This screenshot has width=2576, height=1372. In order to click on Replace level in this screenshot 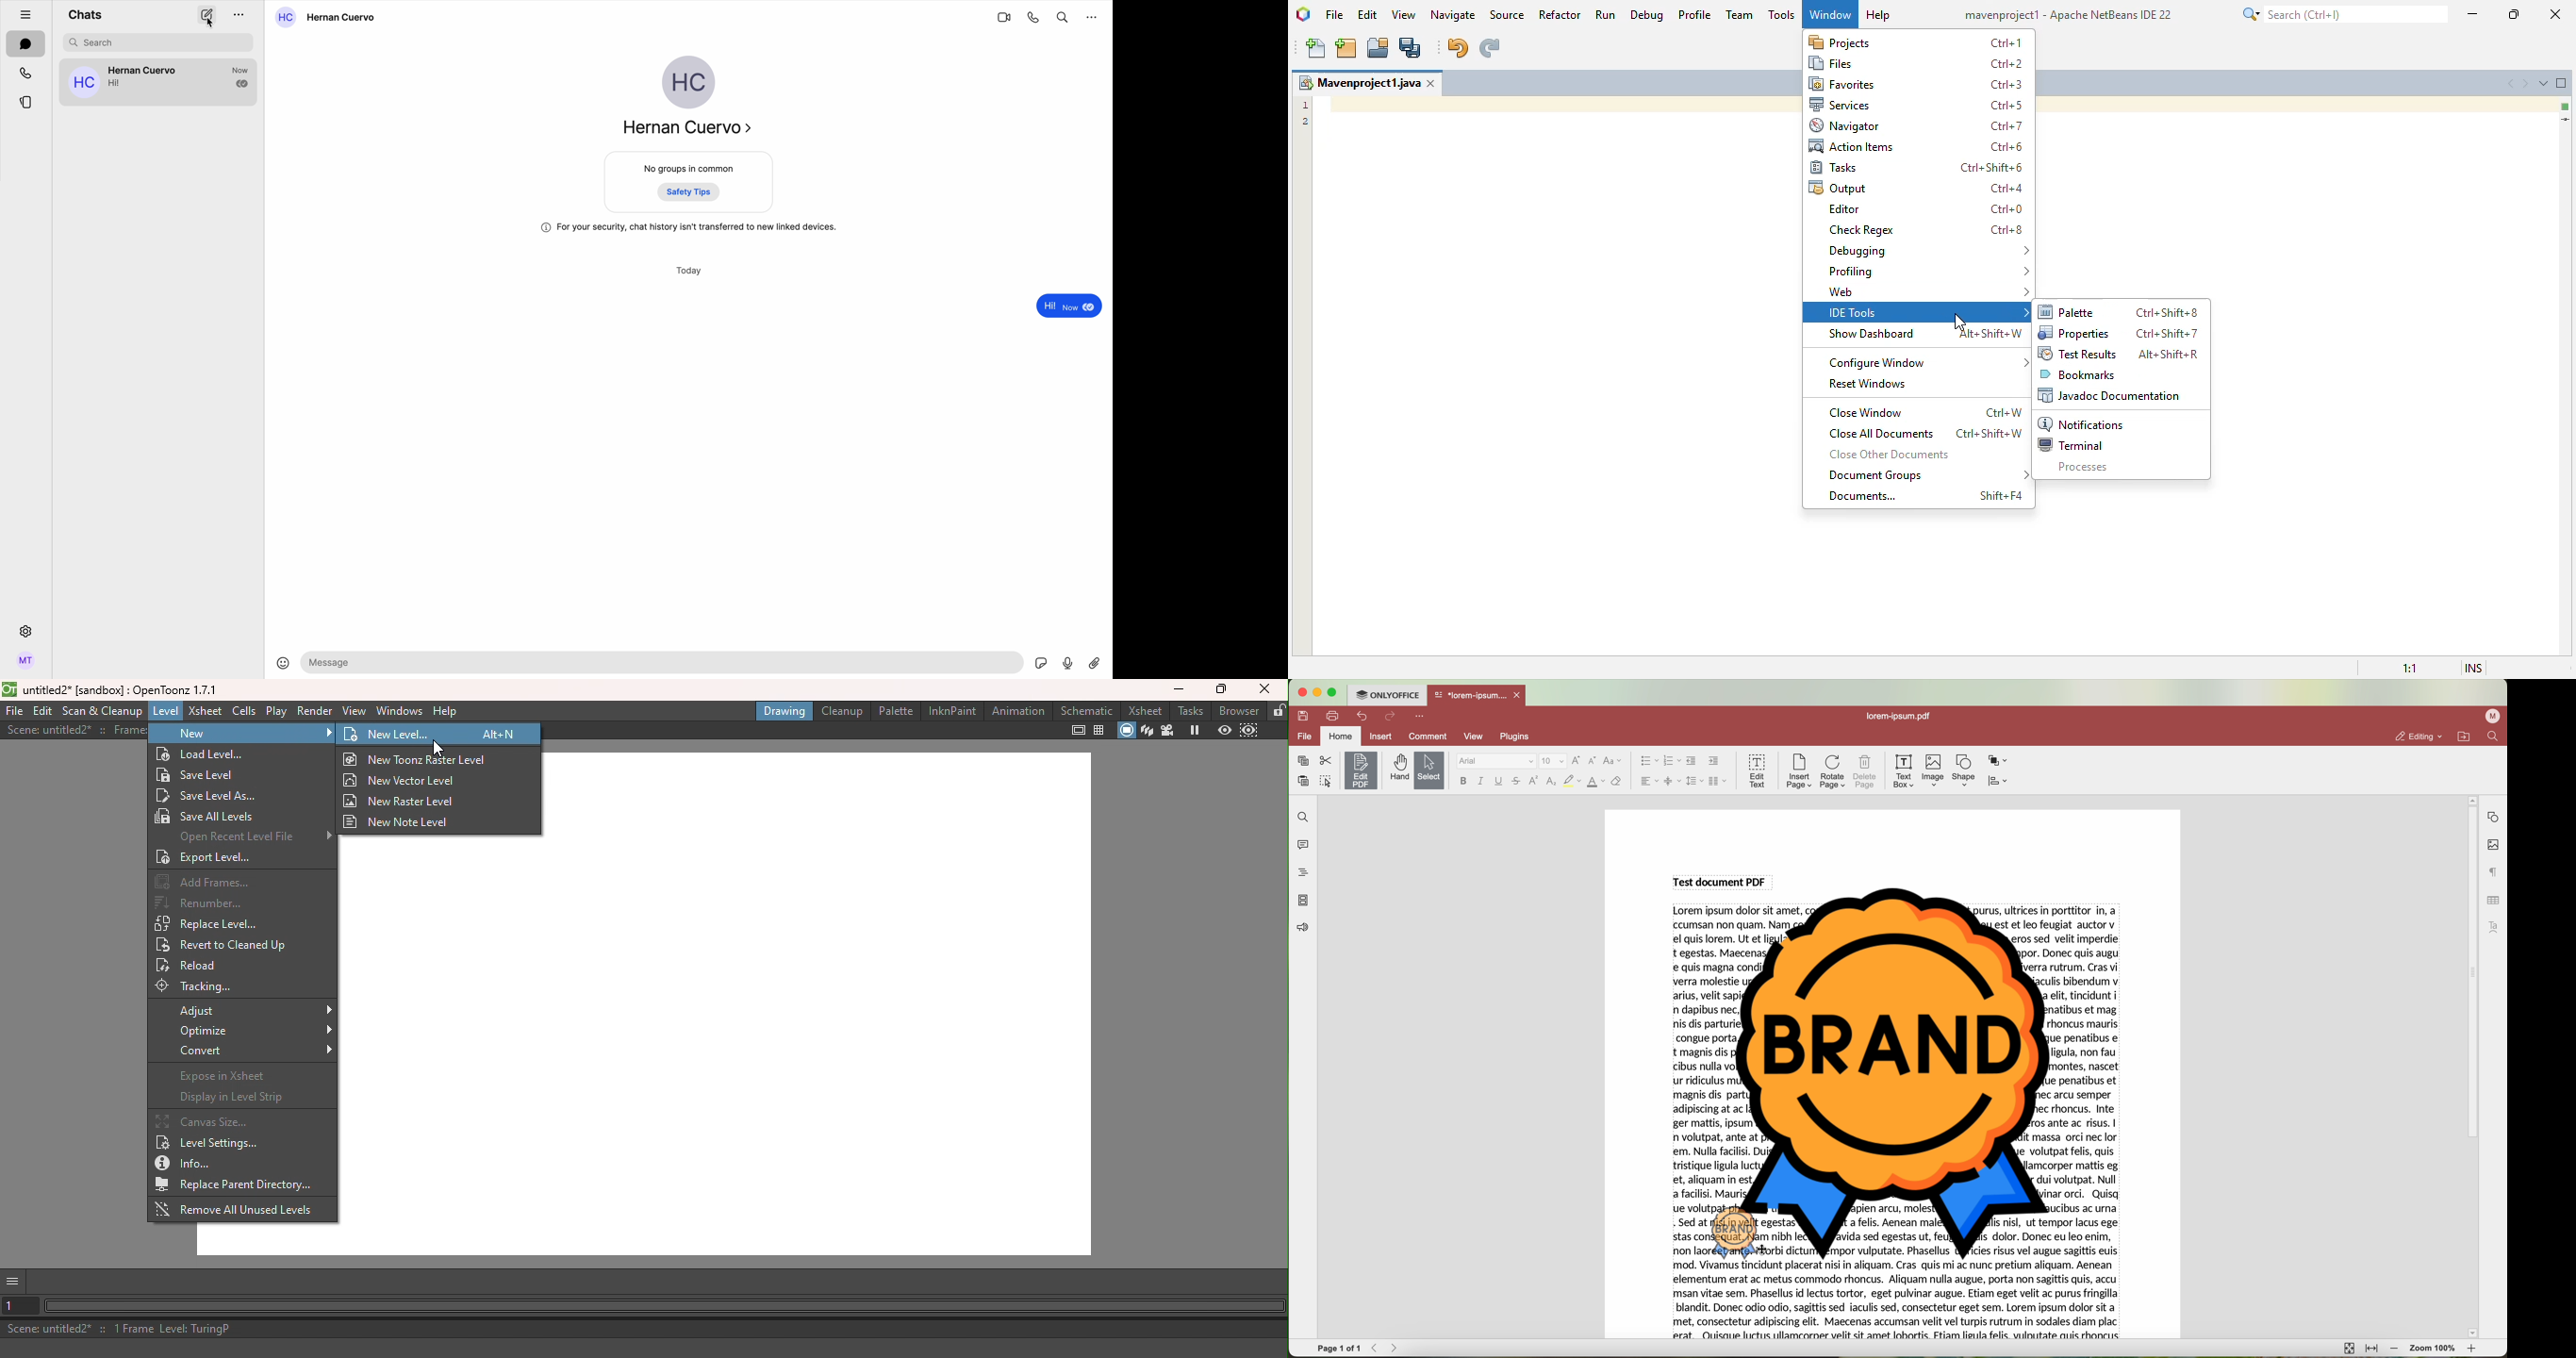, I will do `click(209, 923)`.